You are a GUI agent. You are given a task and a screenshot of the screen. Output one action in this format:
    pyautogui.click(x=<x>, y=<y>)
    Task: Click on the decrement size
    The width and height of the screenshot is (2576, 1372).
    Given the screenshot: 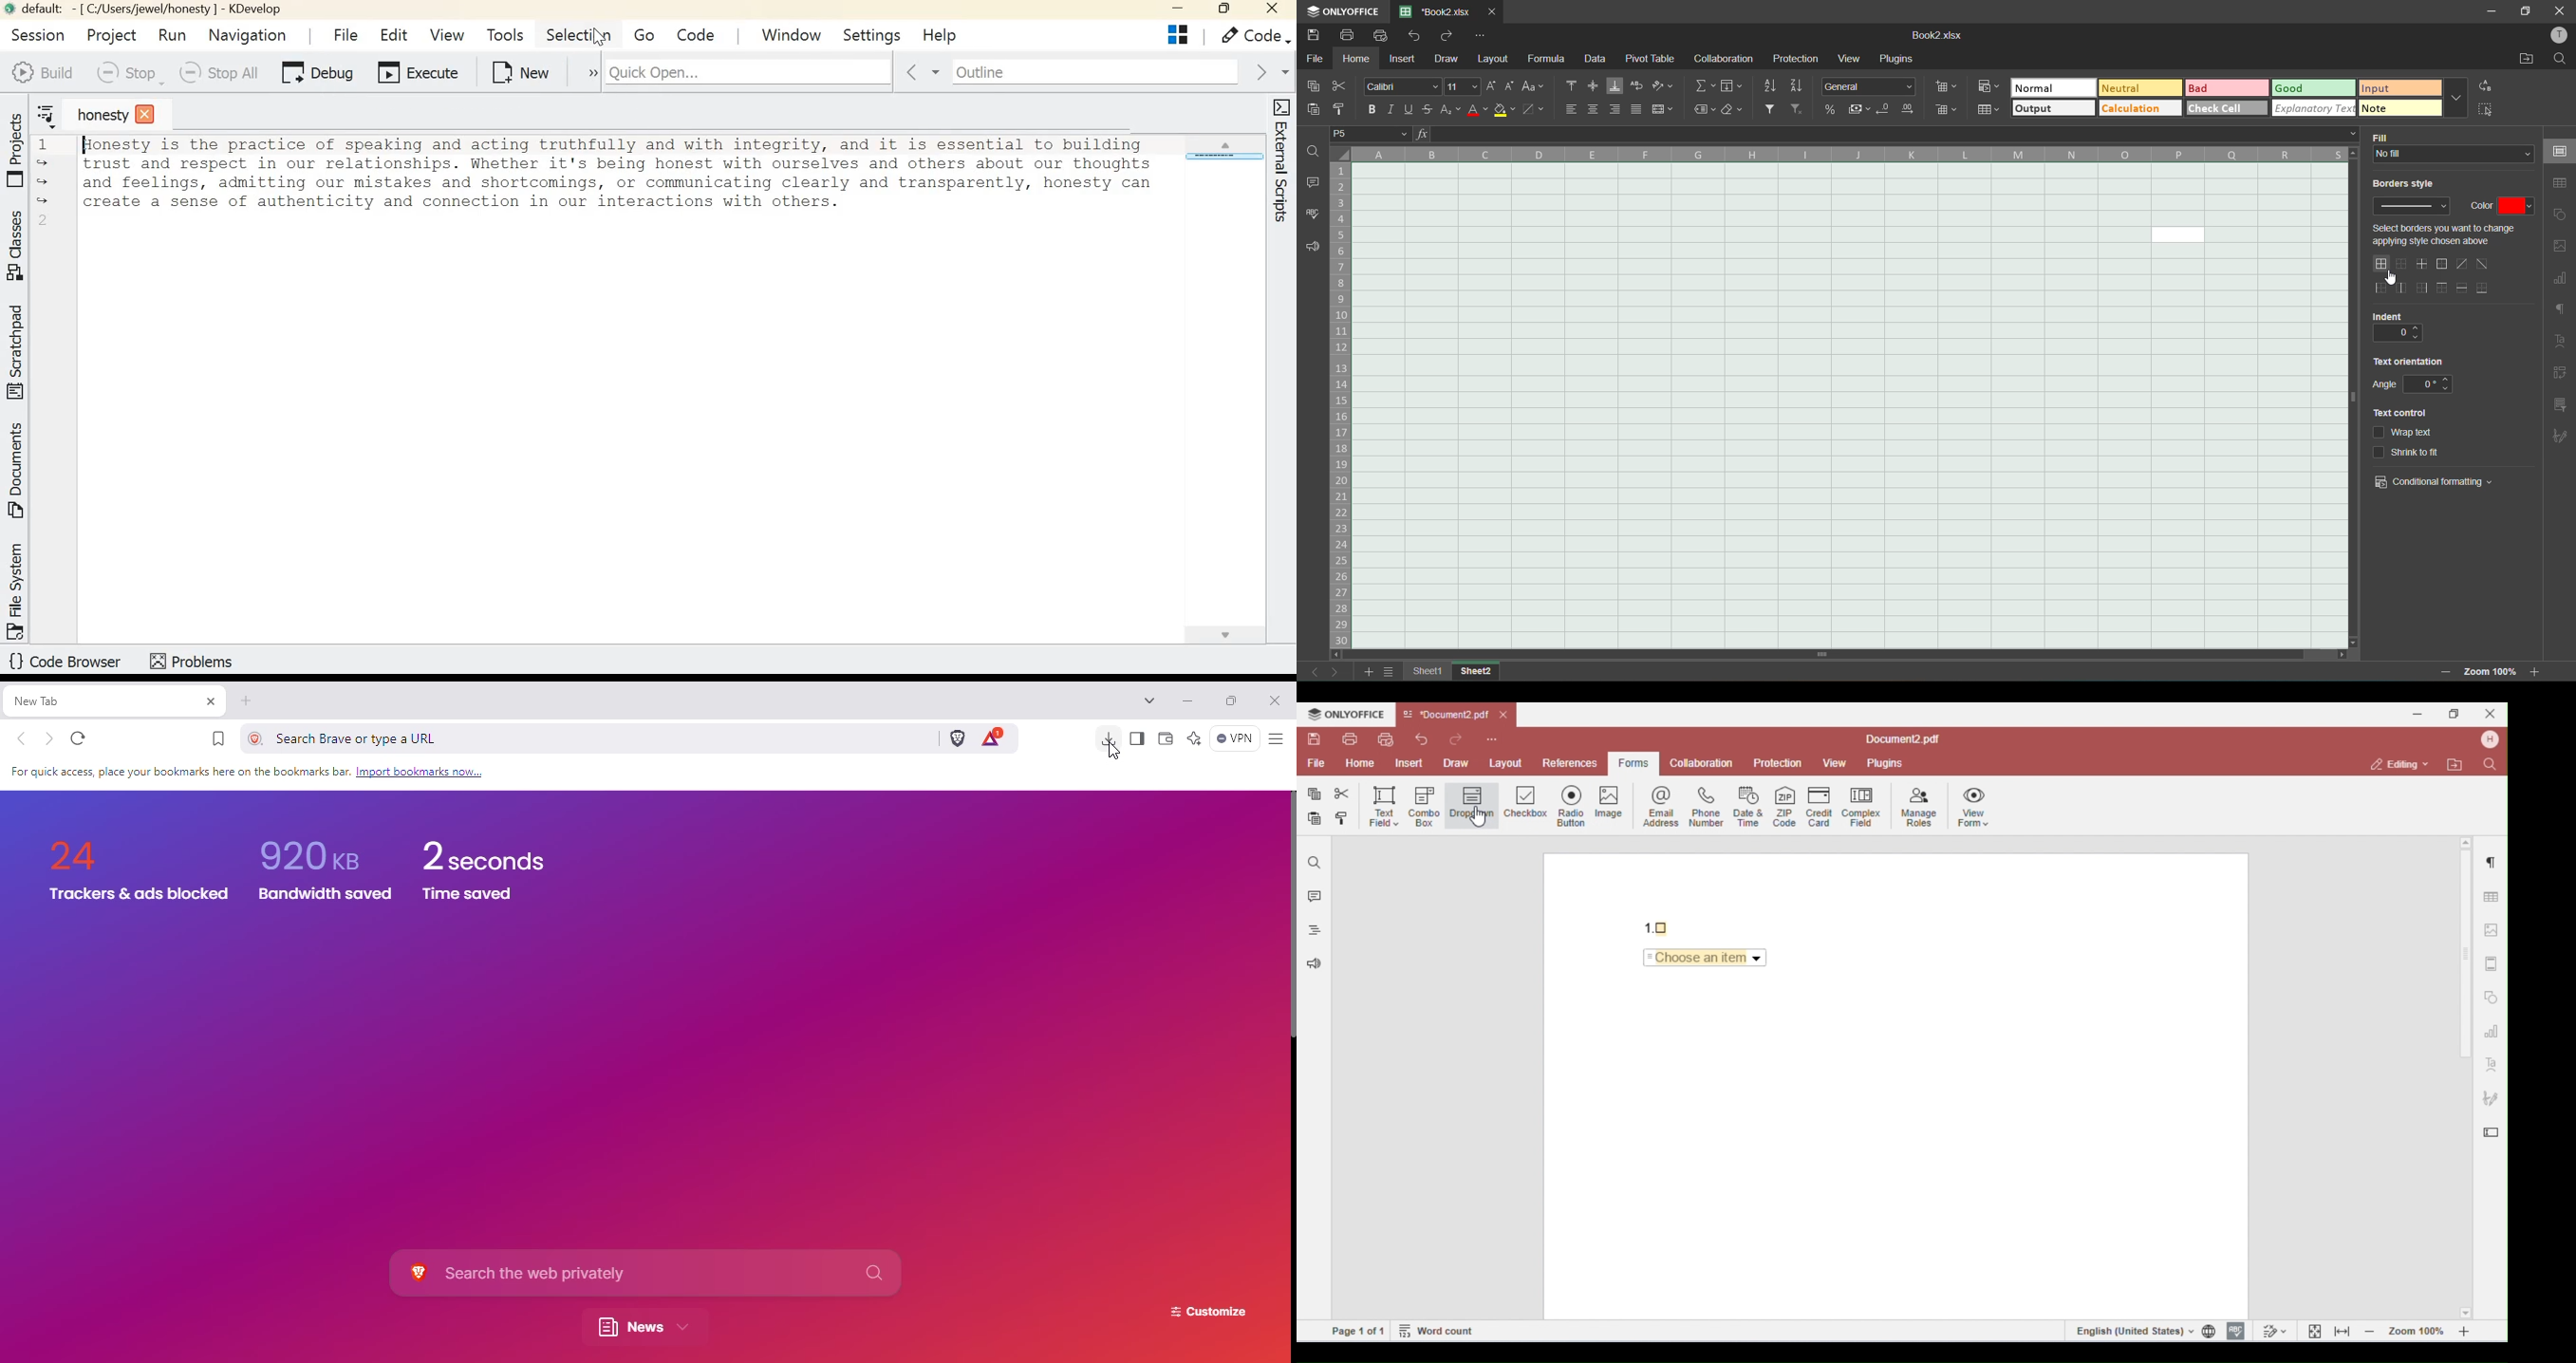 What is the action you would take?
    pyautogui.click(x=1510, y=87)
    